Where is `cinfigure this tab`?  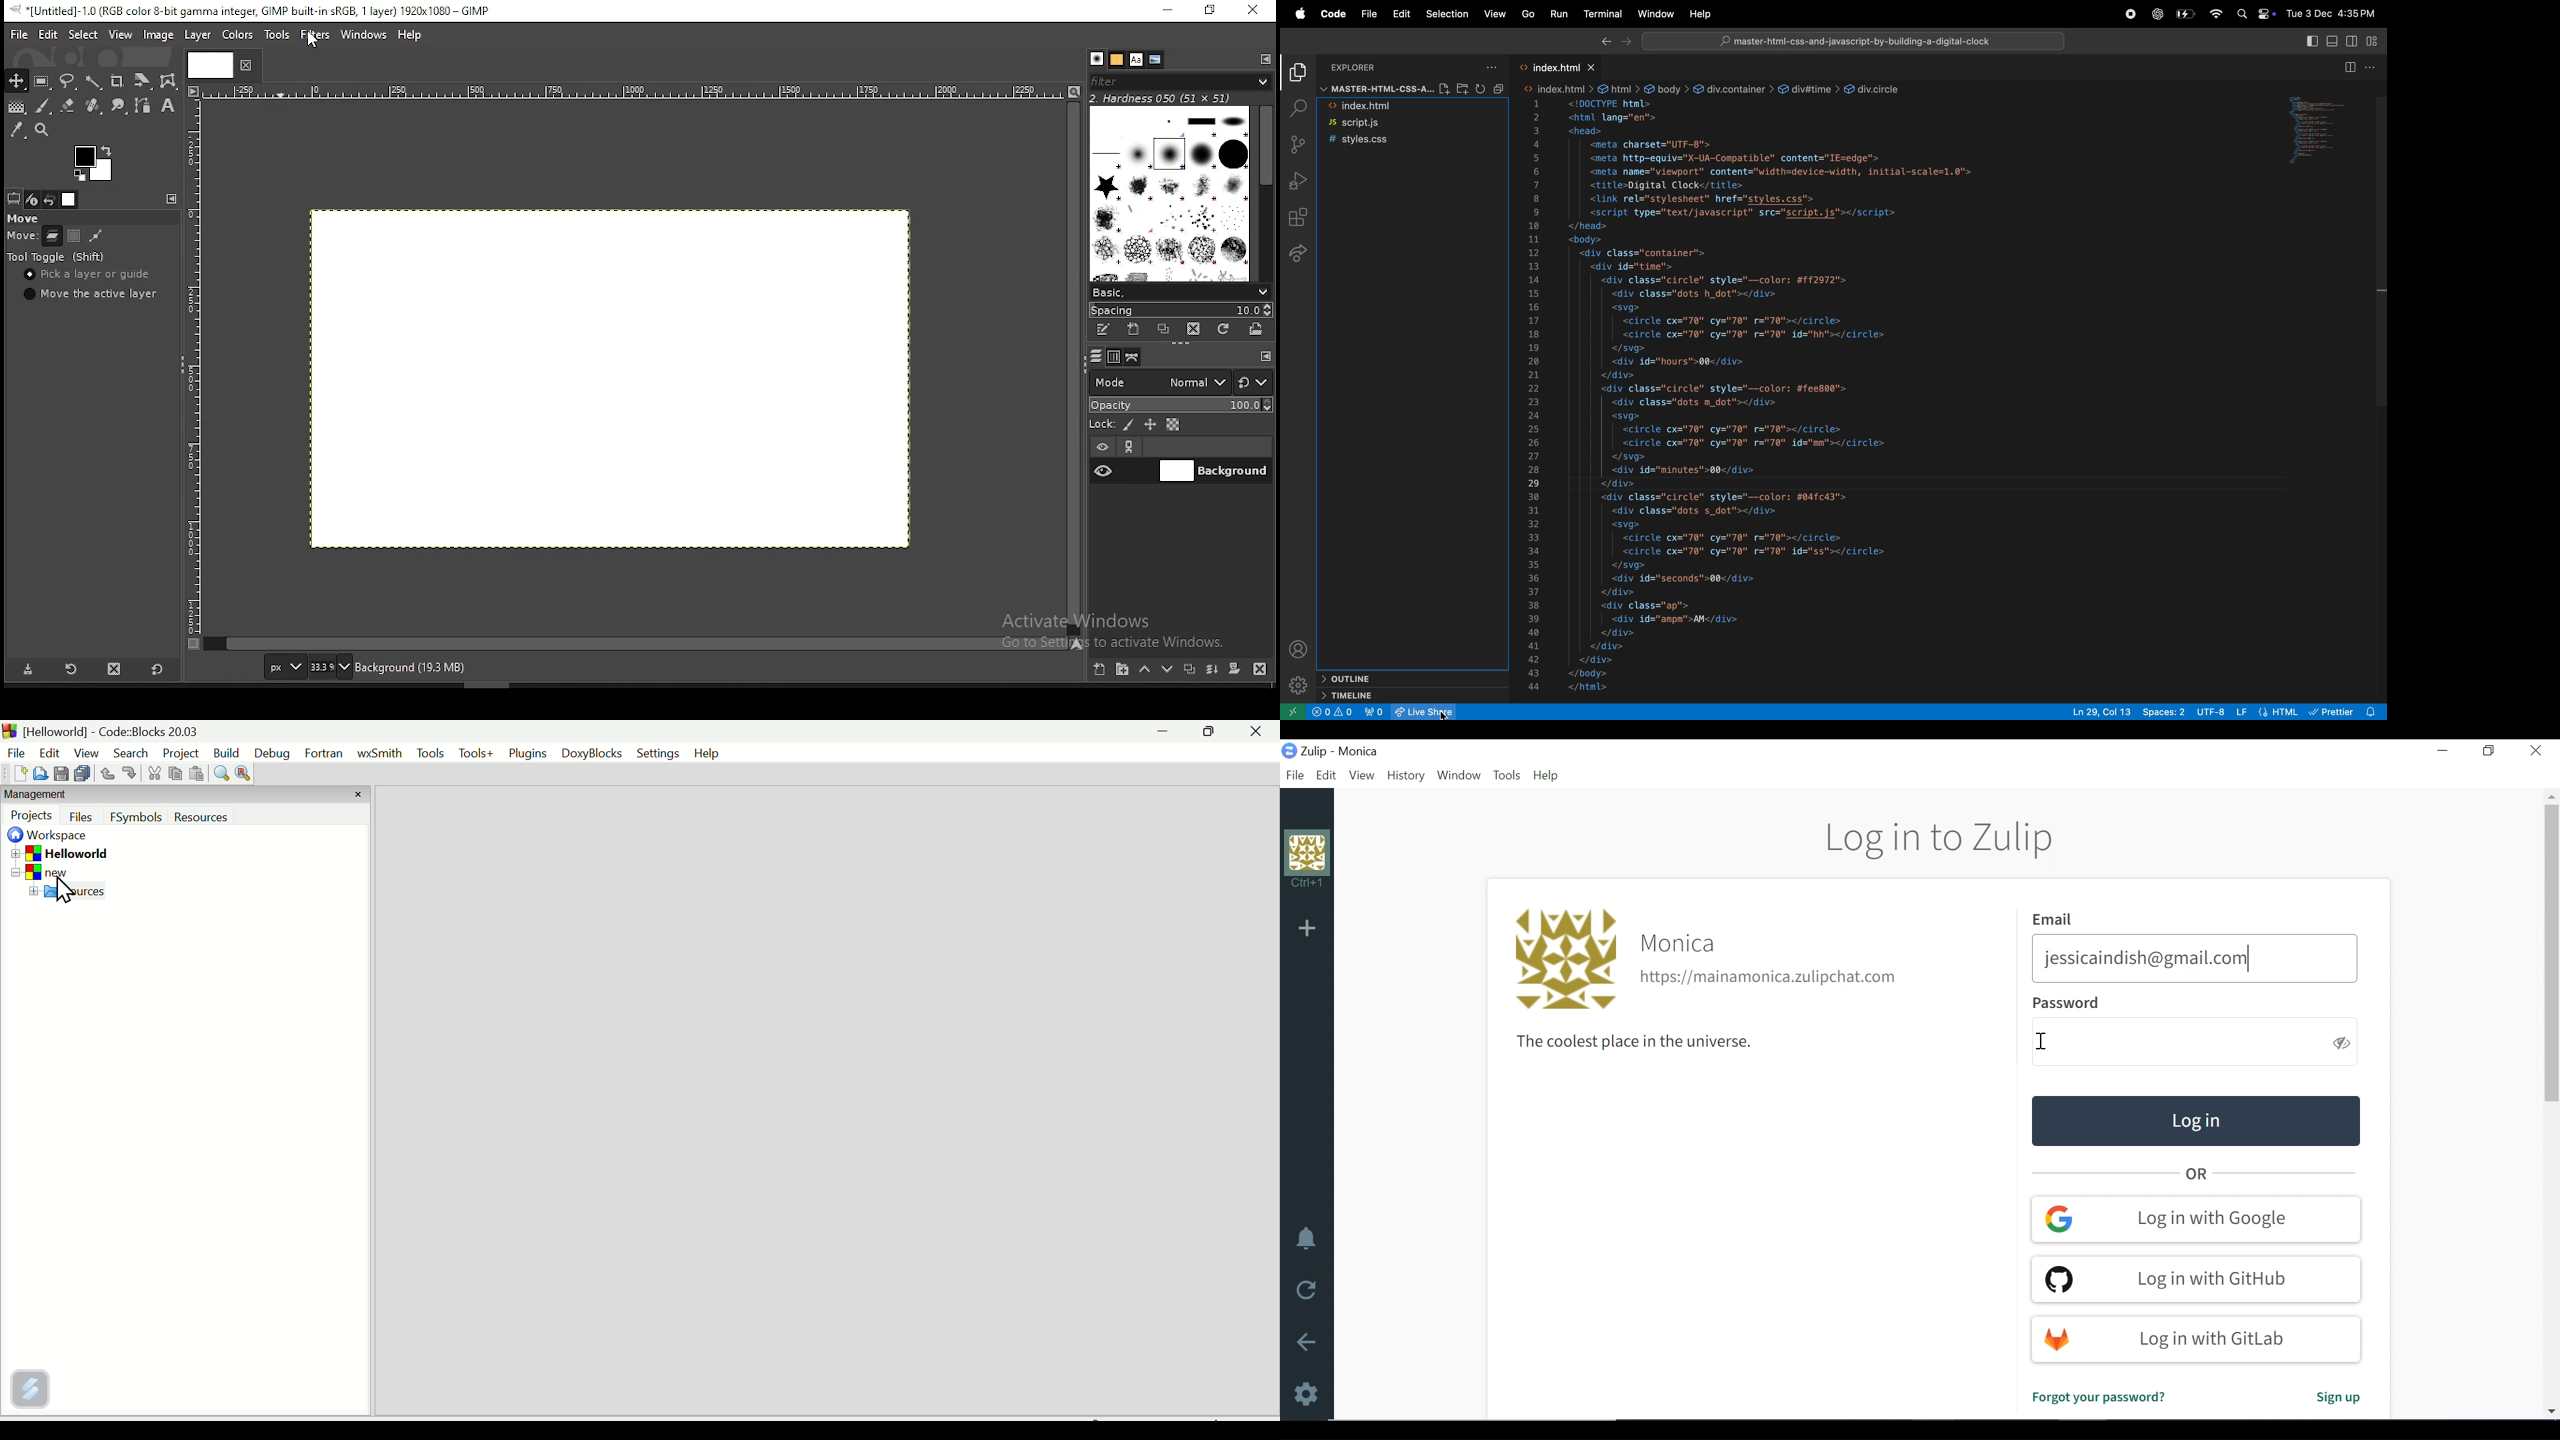
cinfigure this tab is located at coordinates (1266, 60).